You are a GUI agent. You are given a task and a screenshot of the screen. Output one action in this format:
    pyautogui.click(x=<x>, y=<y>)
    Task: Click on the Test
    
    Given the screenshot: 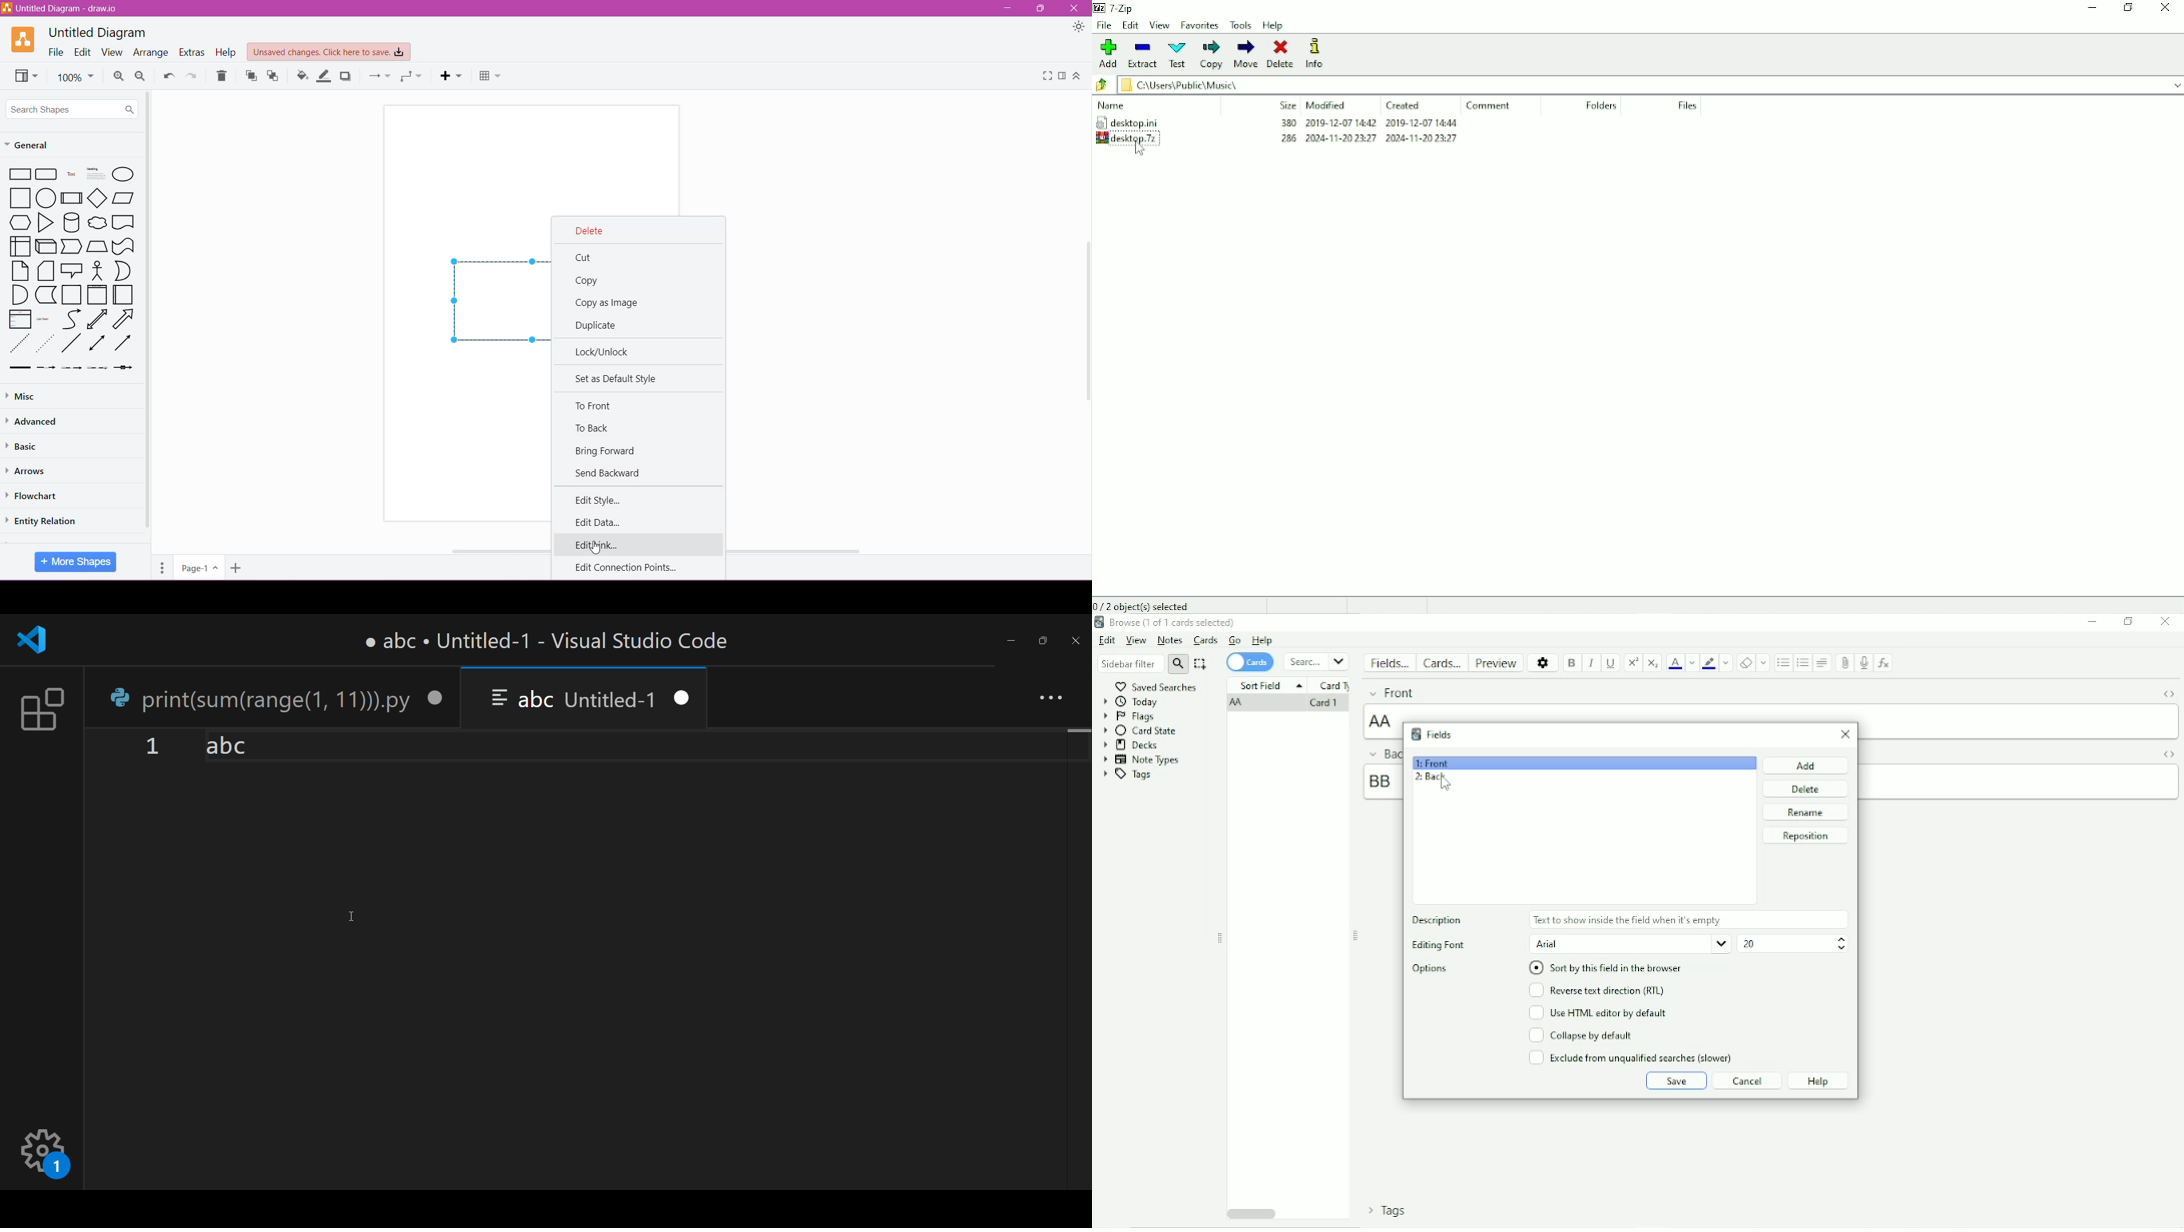 What is the action you would take?
    pyautogui.click(x=1176, y=54)
    